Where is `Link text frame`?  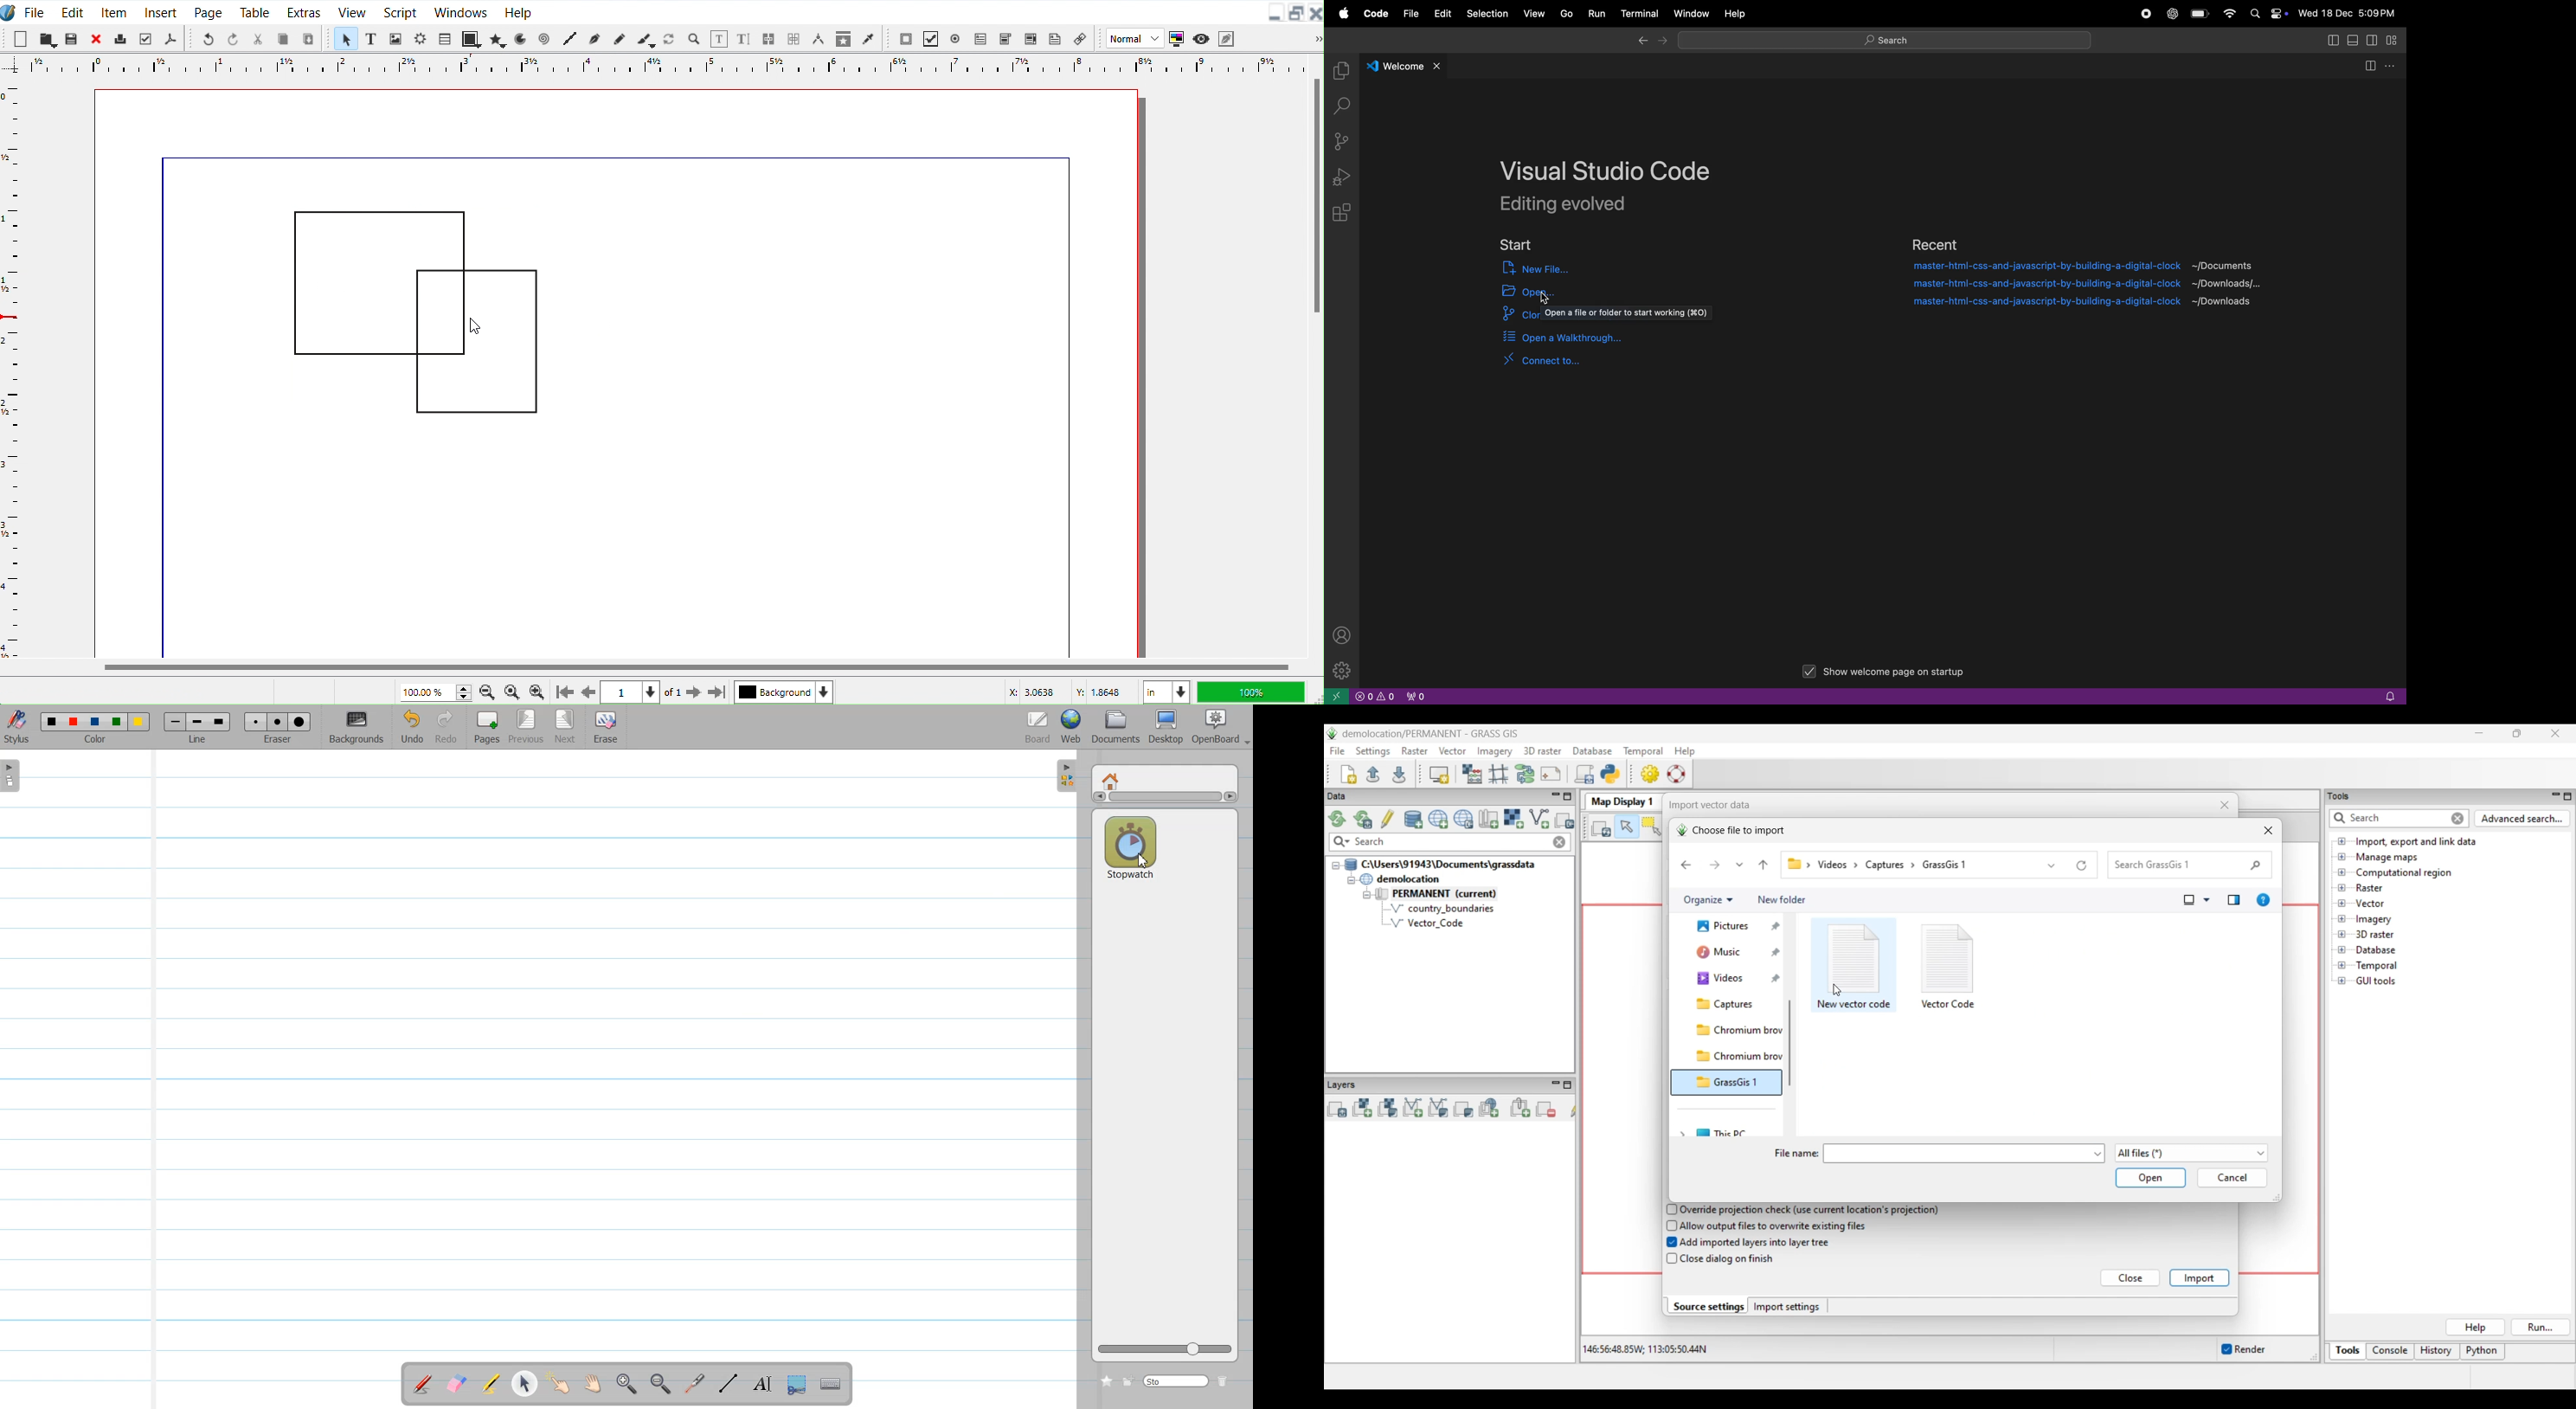 Link text frame is located at coordinates (770, 39).